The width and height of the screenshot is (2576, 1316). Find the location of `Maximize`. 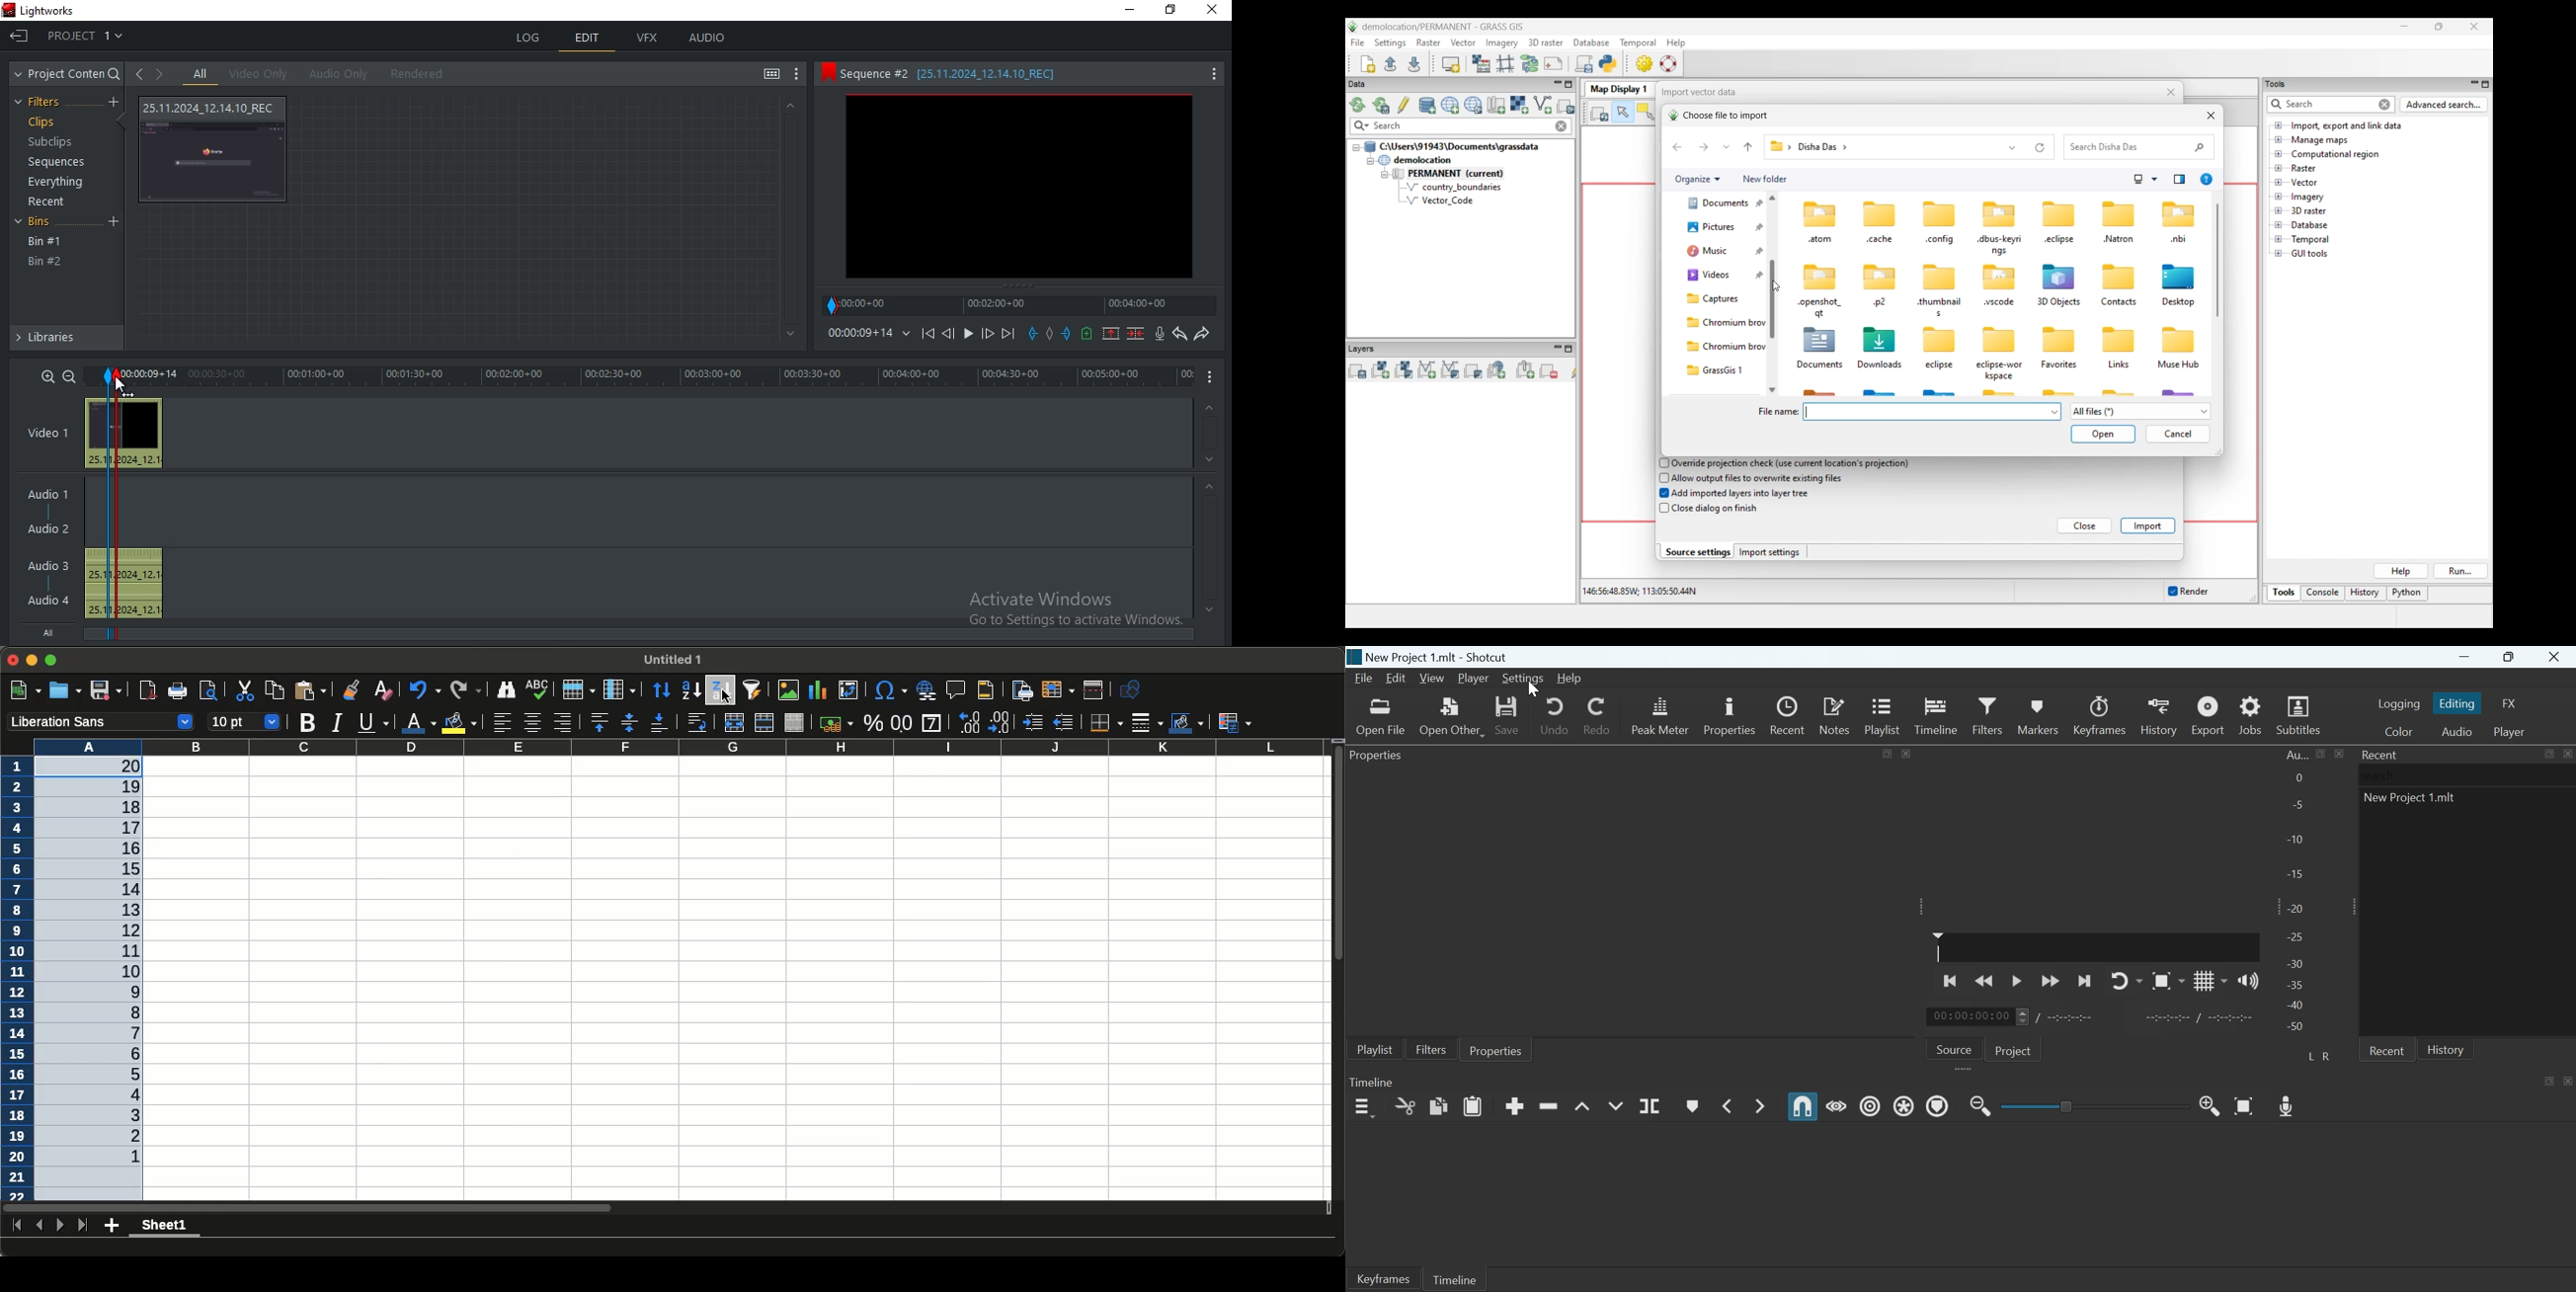

Maximize is located at coordinates (2511, 658).